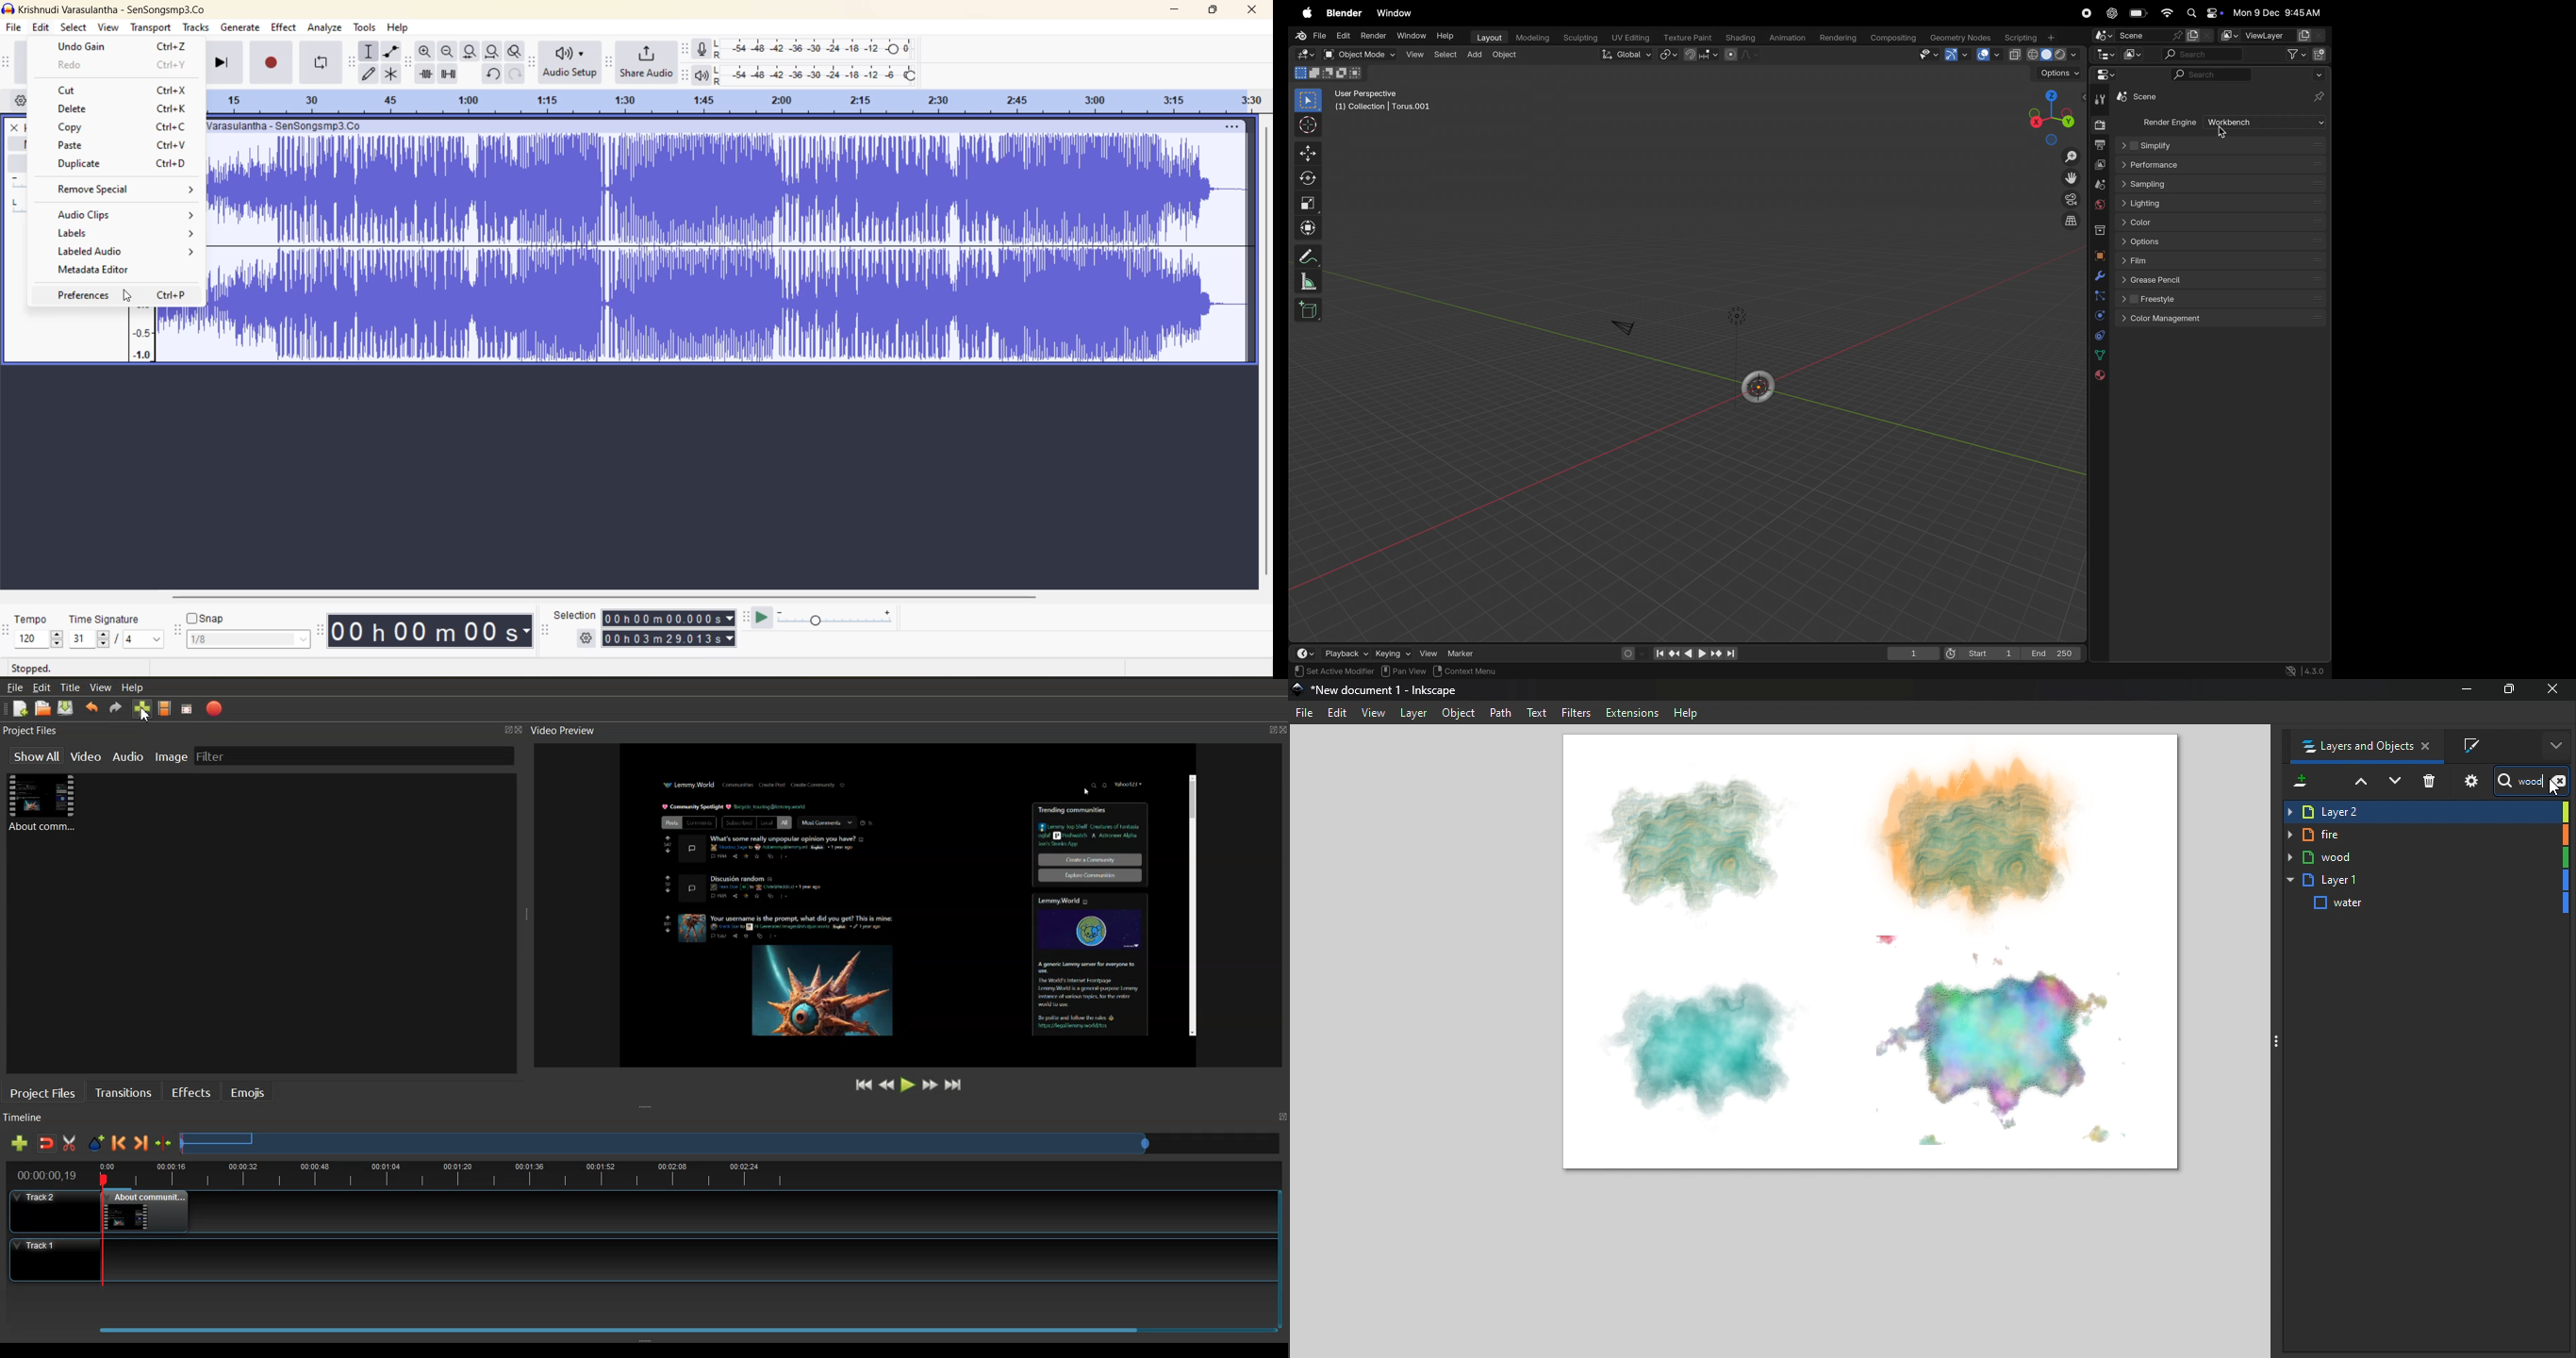 Image resolution: width=2576 pixels, height=1372 pixels. I want to click on Global, so click(1624, 55).